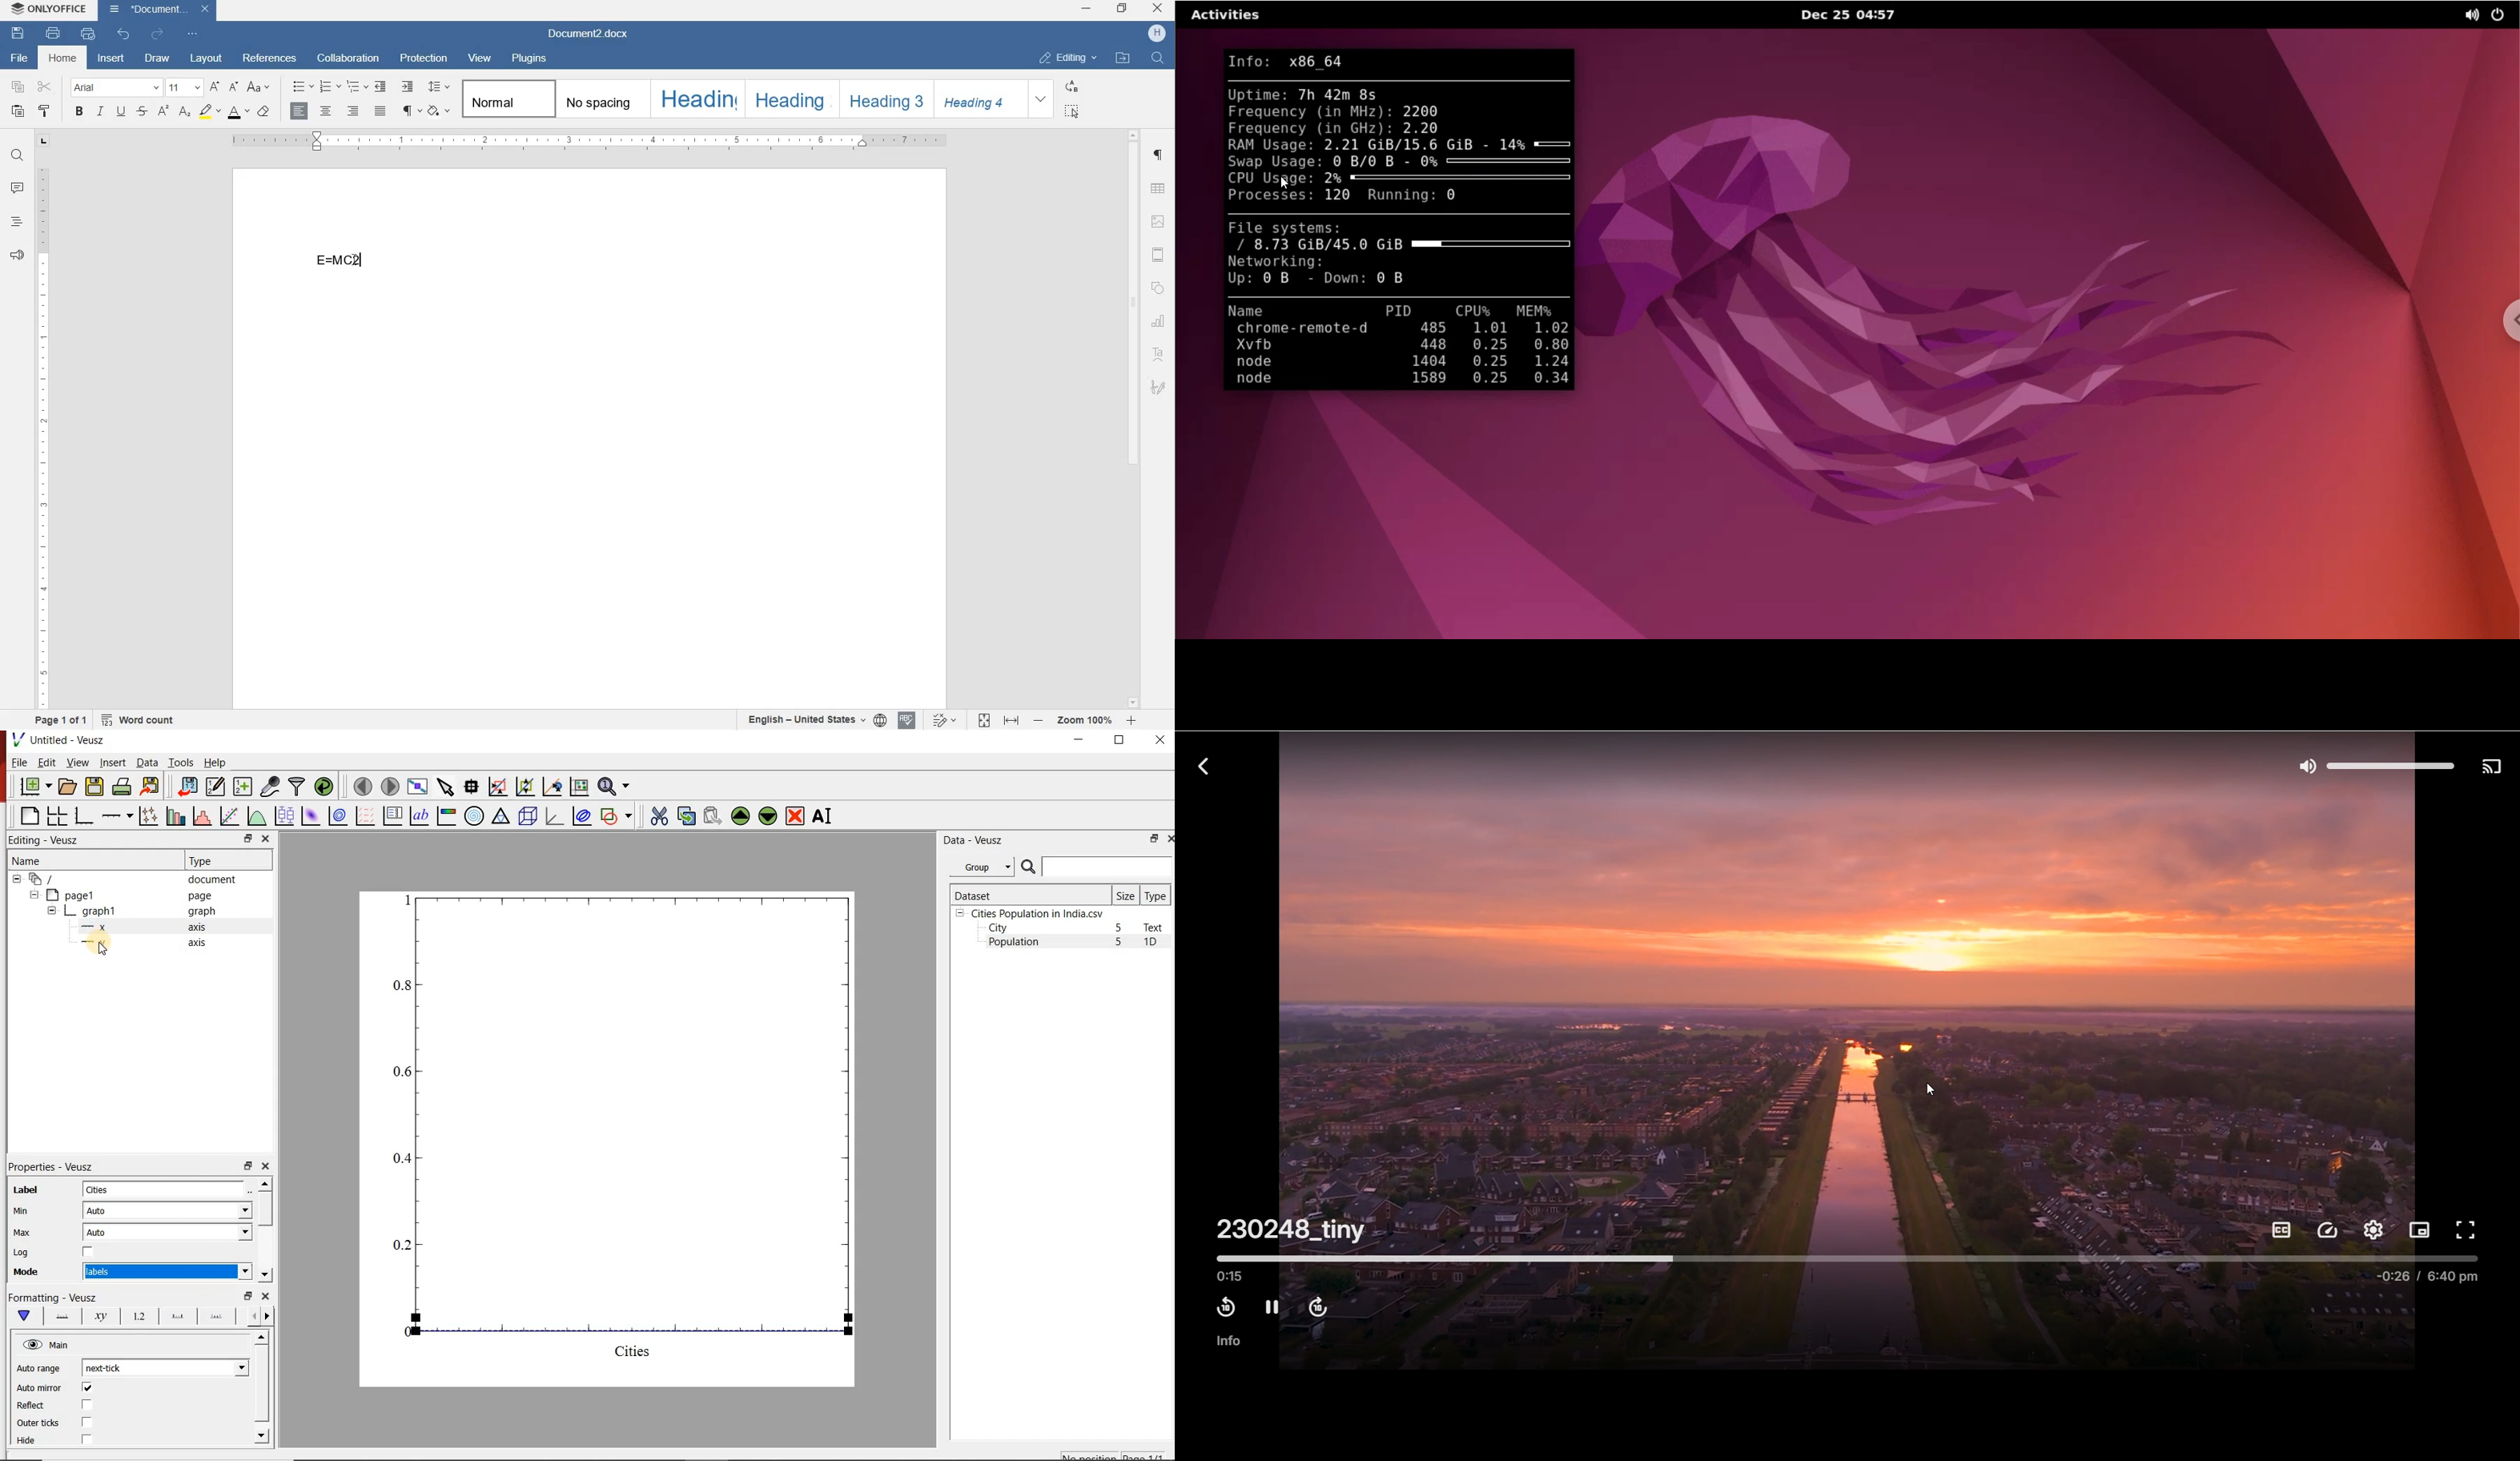 This screenshot has width=2520, height=1484. What do you see at coordinates (227, 861) in the screenshot?
I see `Type` at bounding box center [227, 861].